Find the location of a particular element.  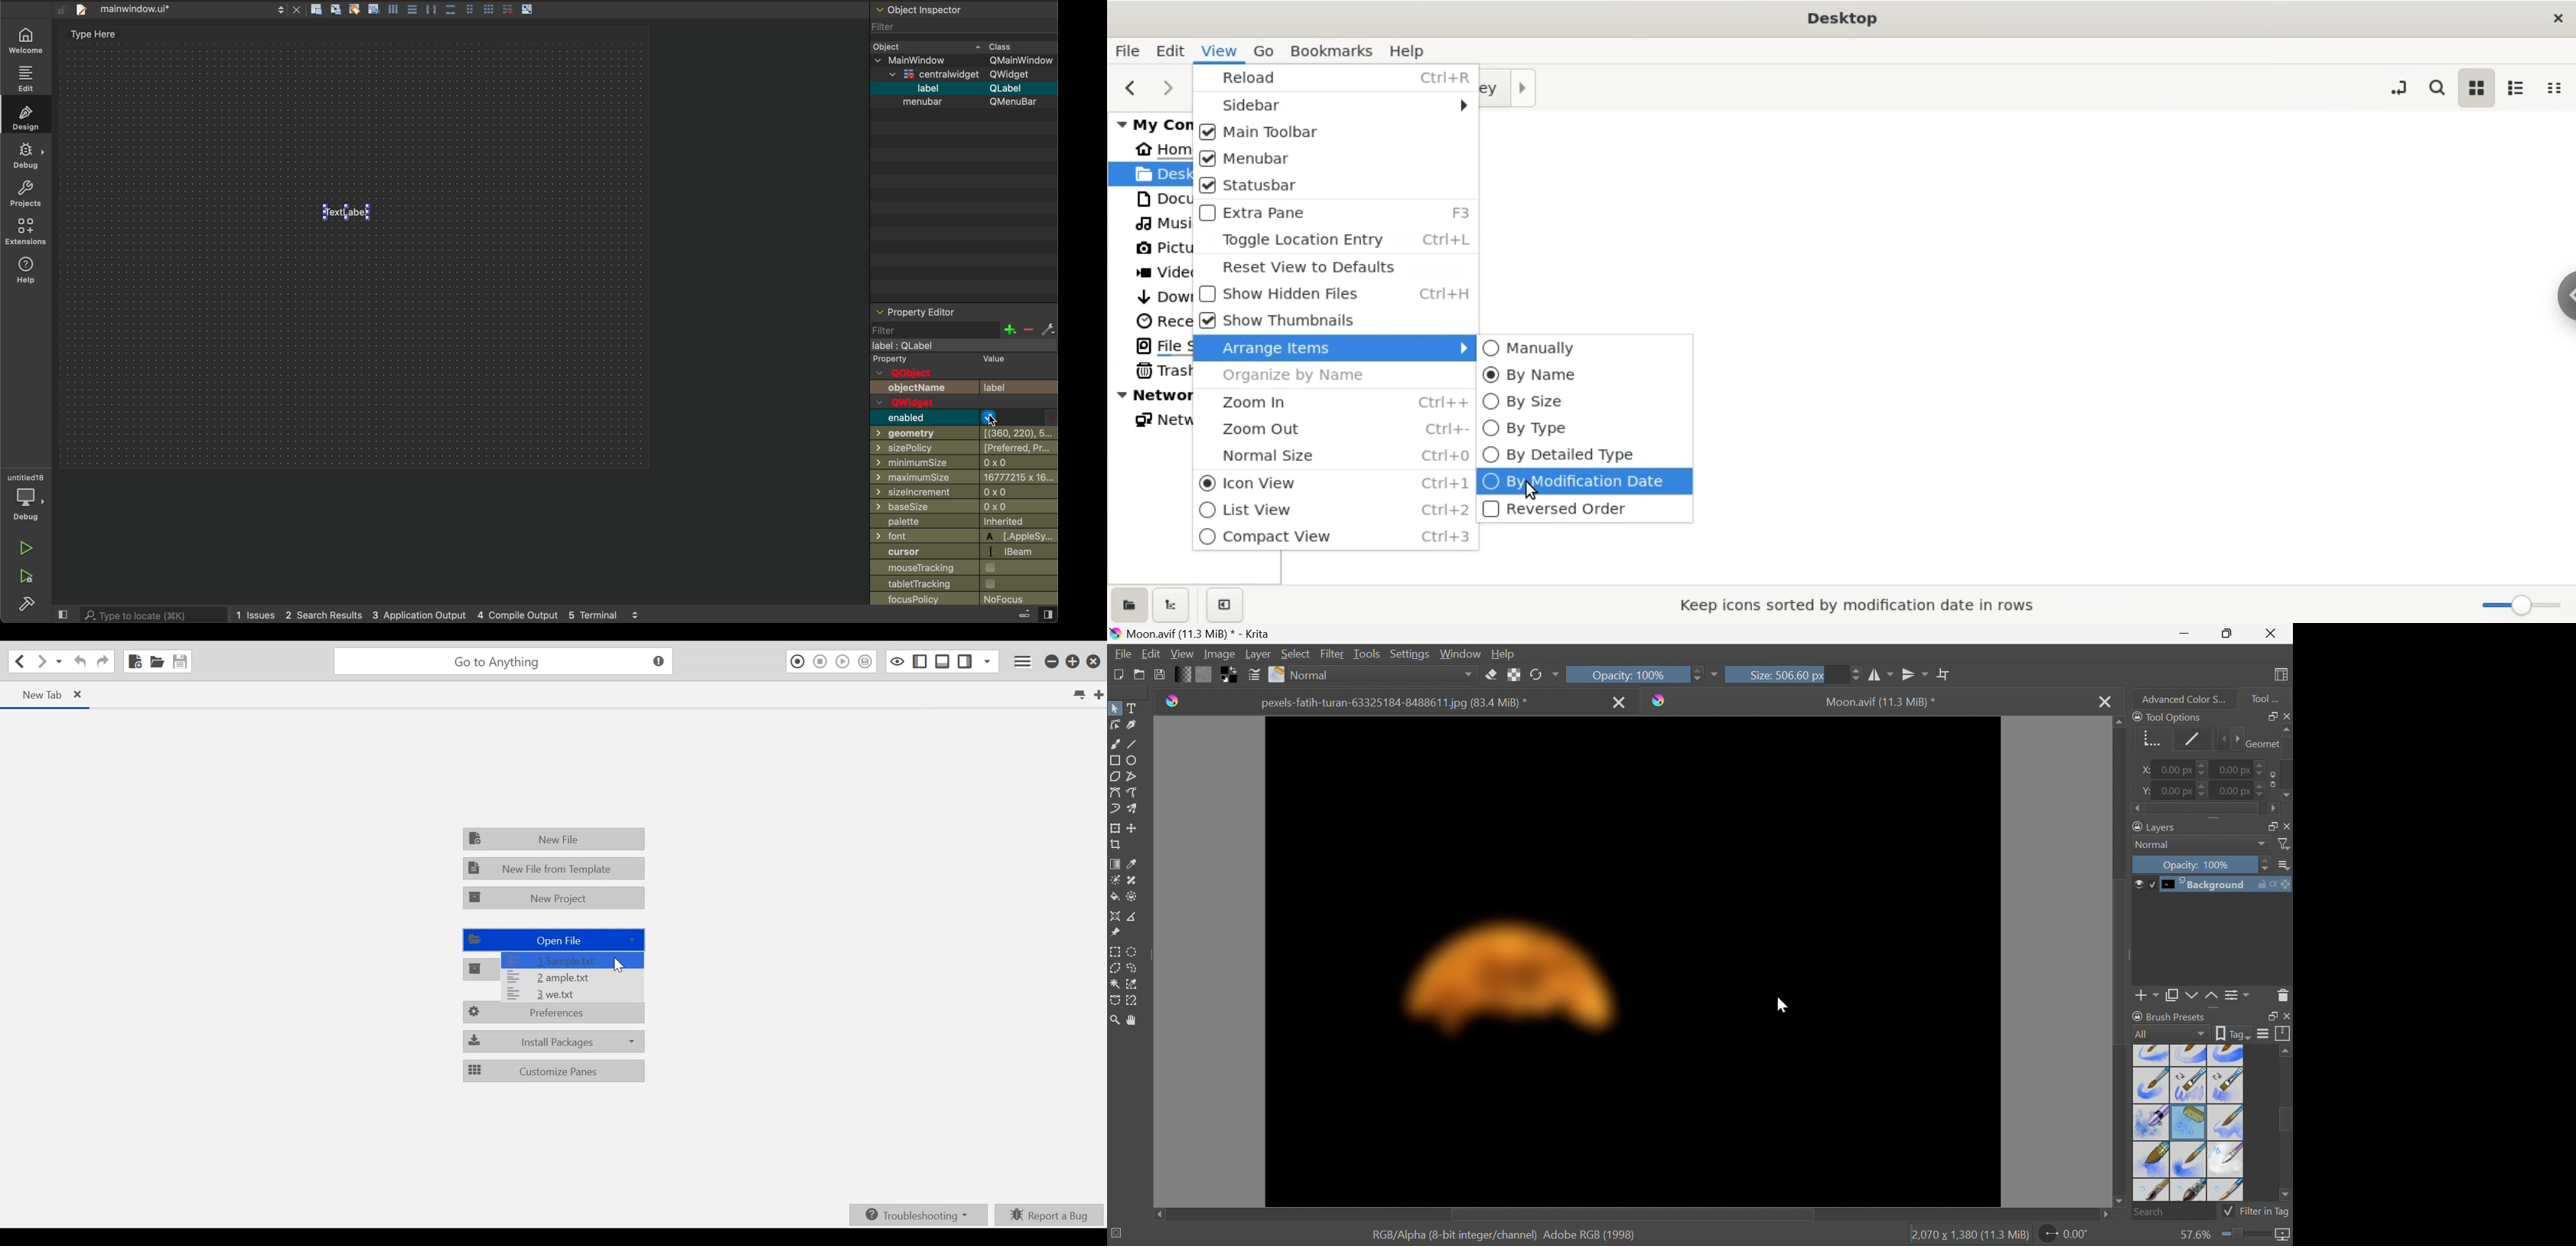

Tools is located at coordinates (1366, 655).